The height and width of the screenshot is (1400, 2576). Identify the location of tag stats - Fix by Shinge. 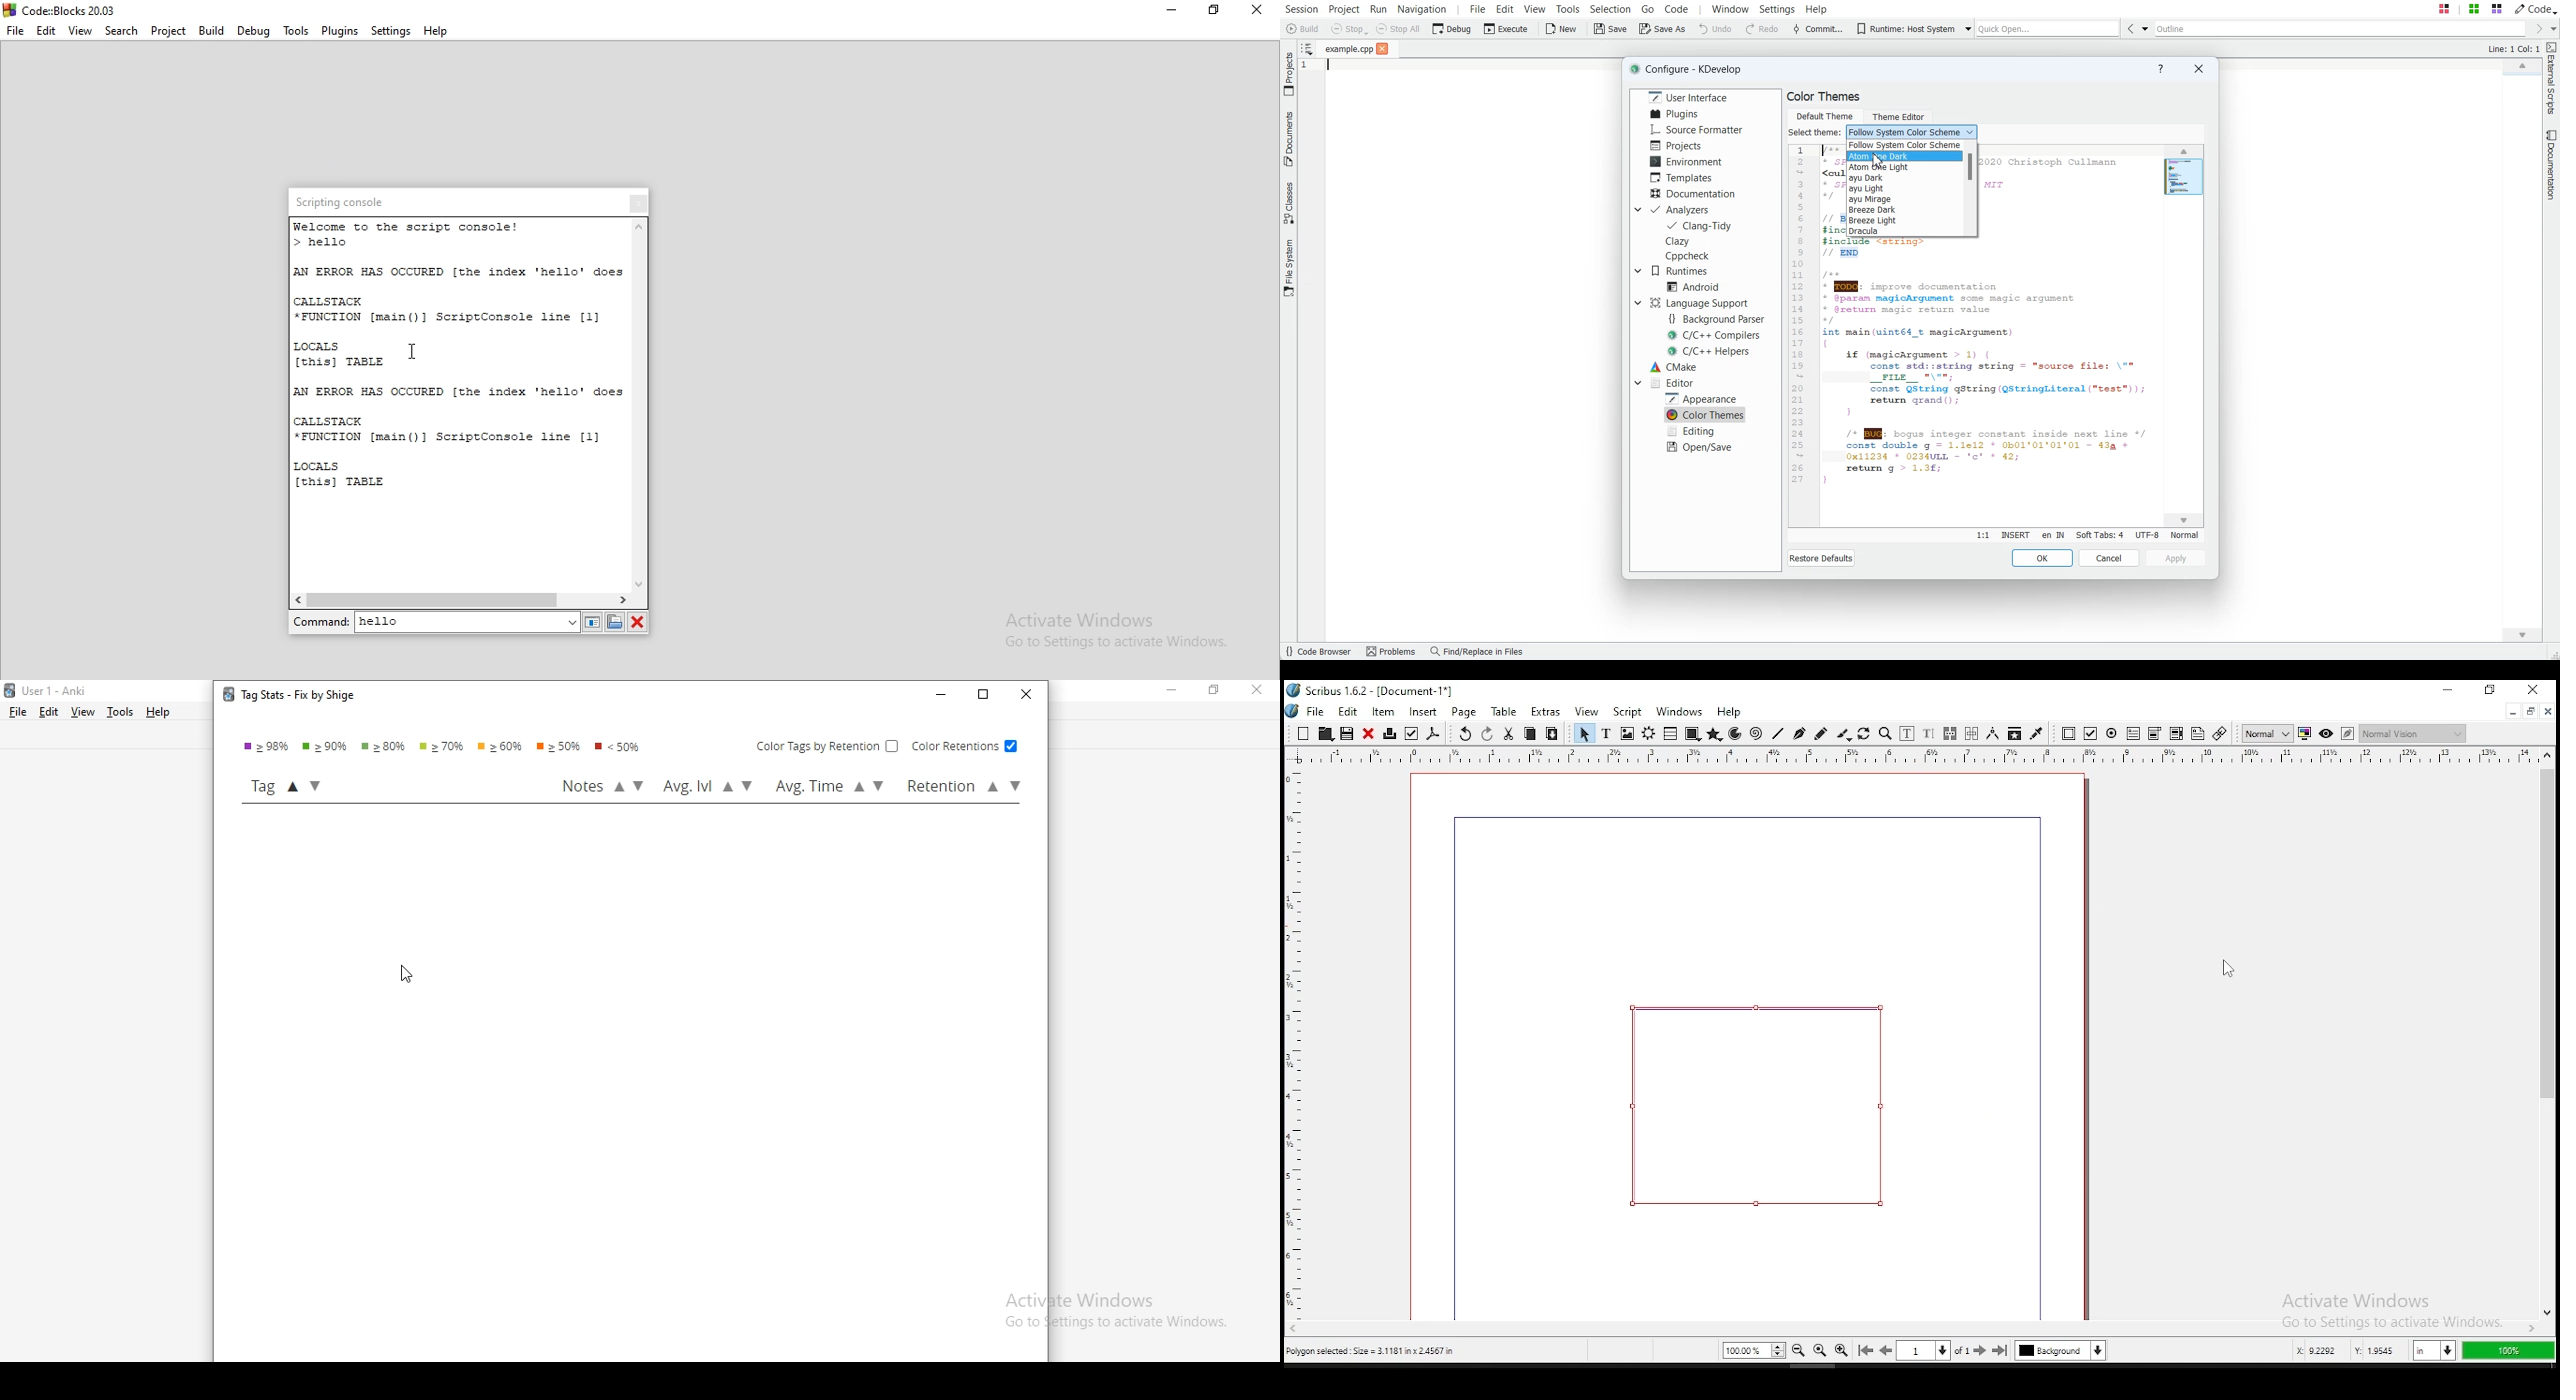
(285, 698).